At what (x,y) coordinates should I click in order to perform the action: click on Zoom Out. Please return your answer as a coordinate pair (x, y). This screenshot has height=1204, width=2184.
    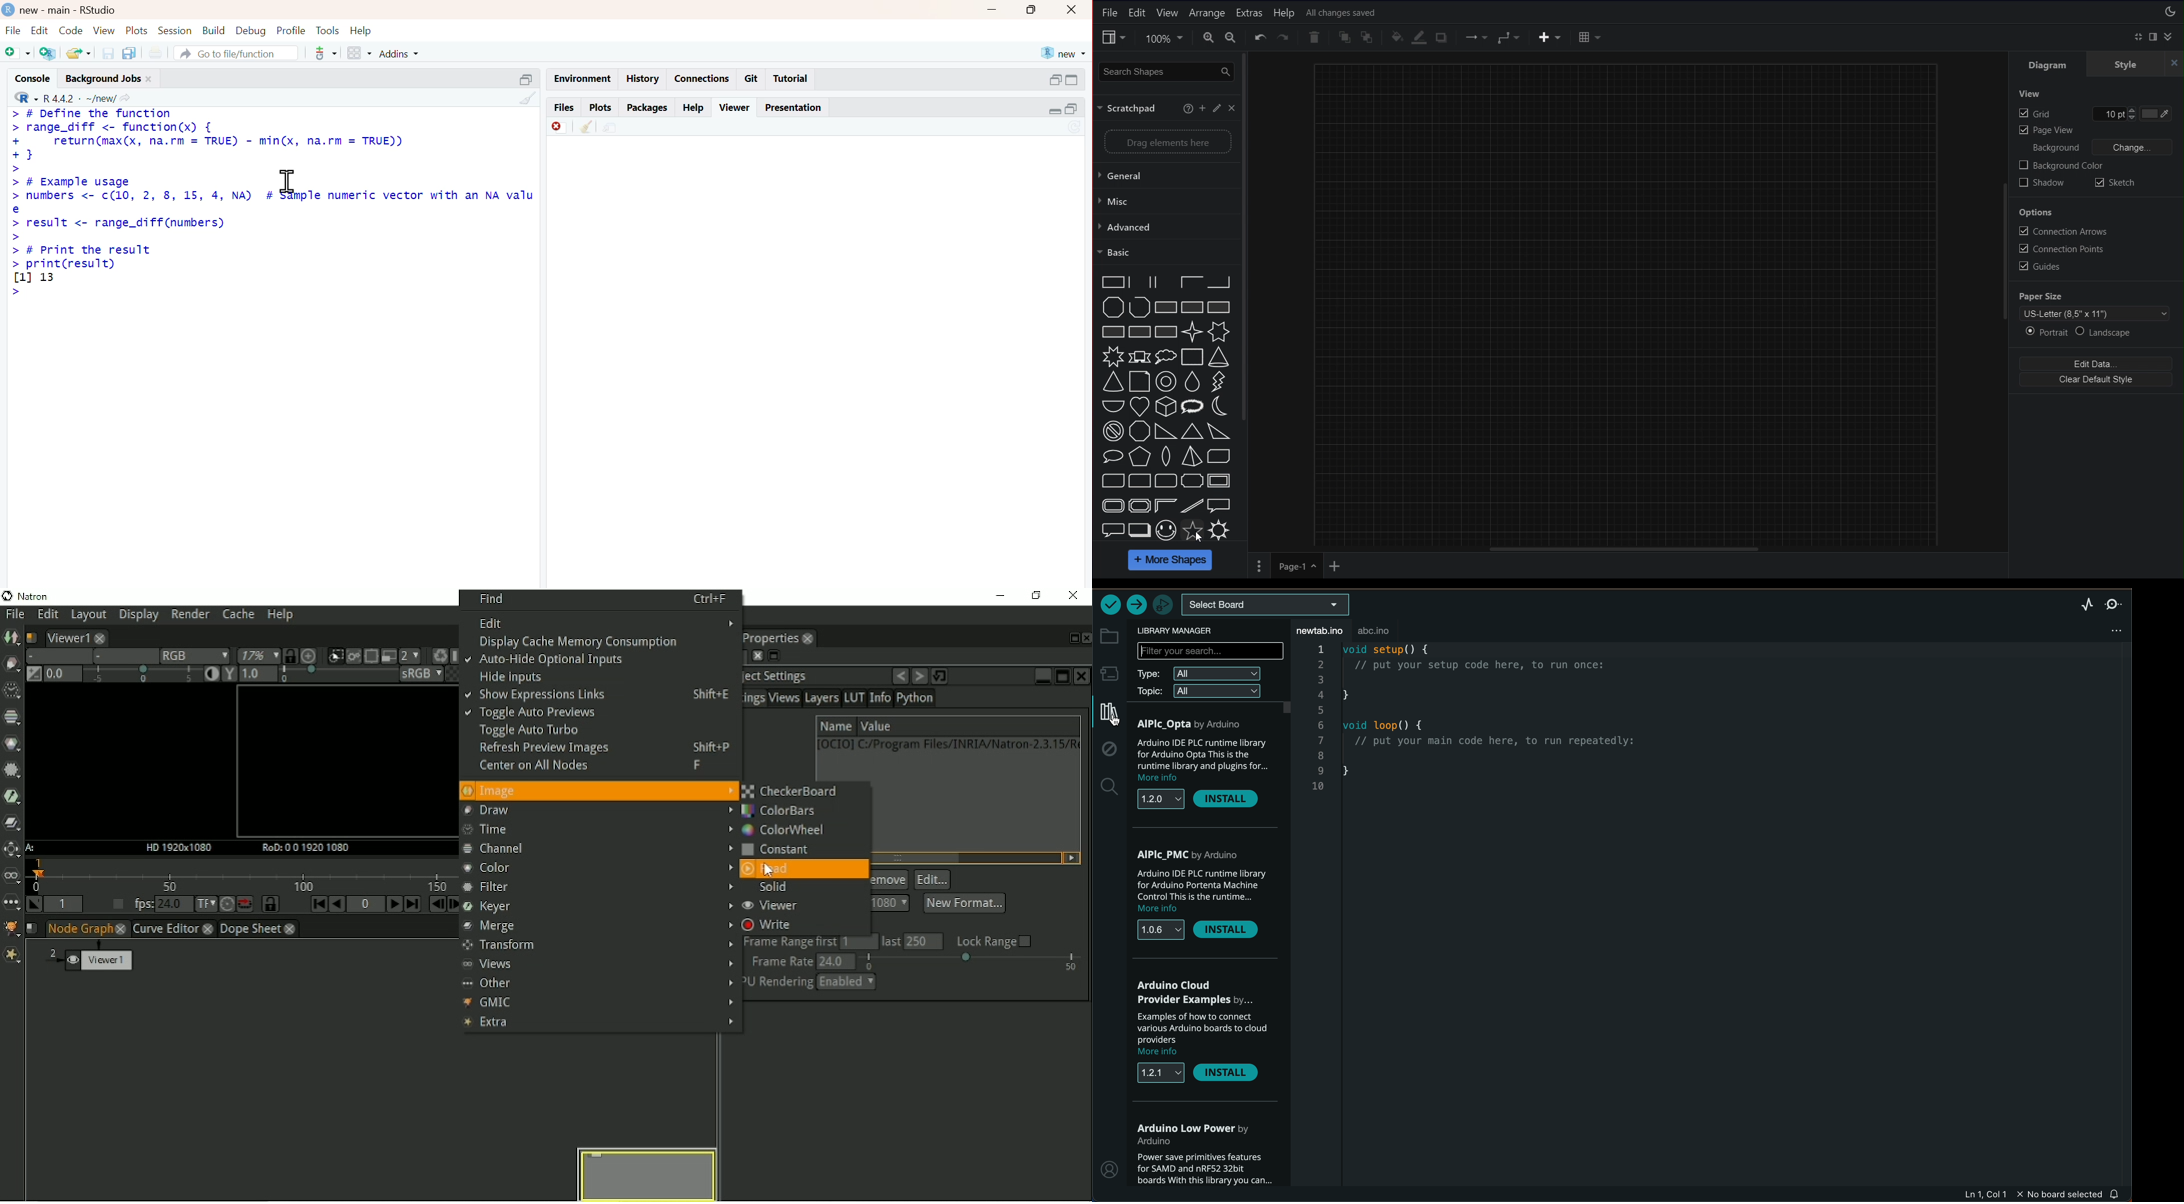
    Looking at the image, I should click on (1231, 37).